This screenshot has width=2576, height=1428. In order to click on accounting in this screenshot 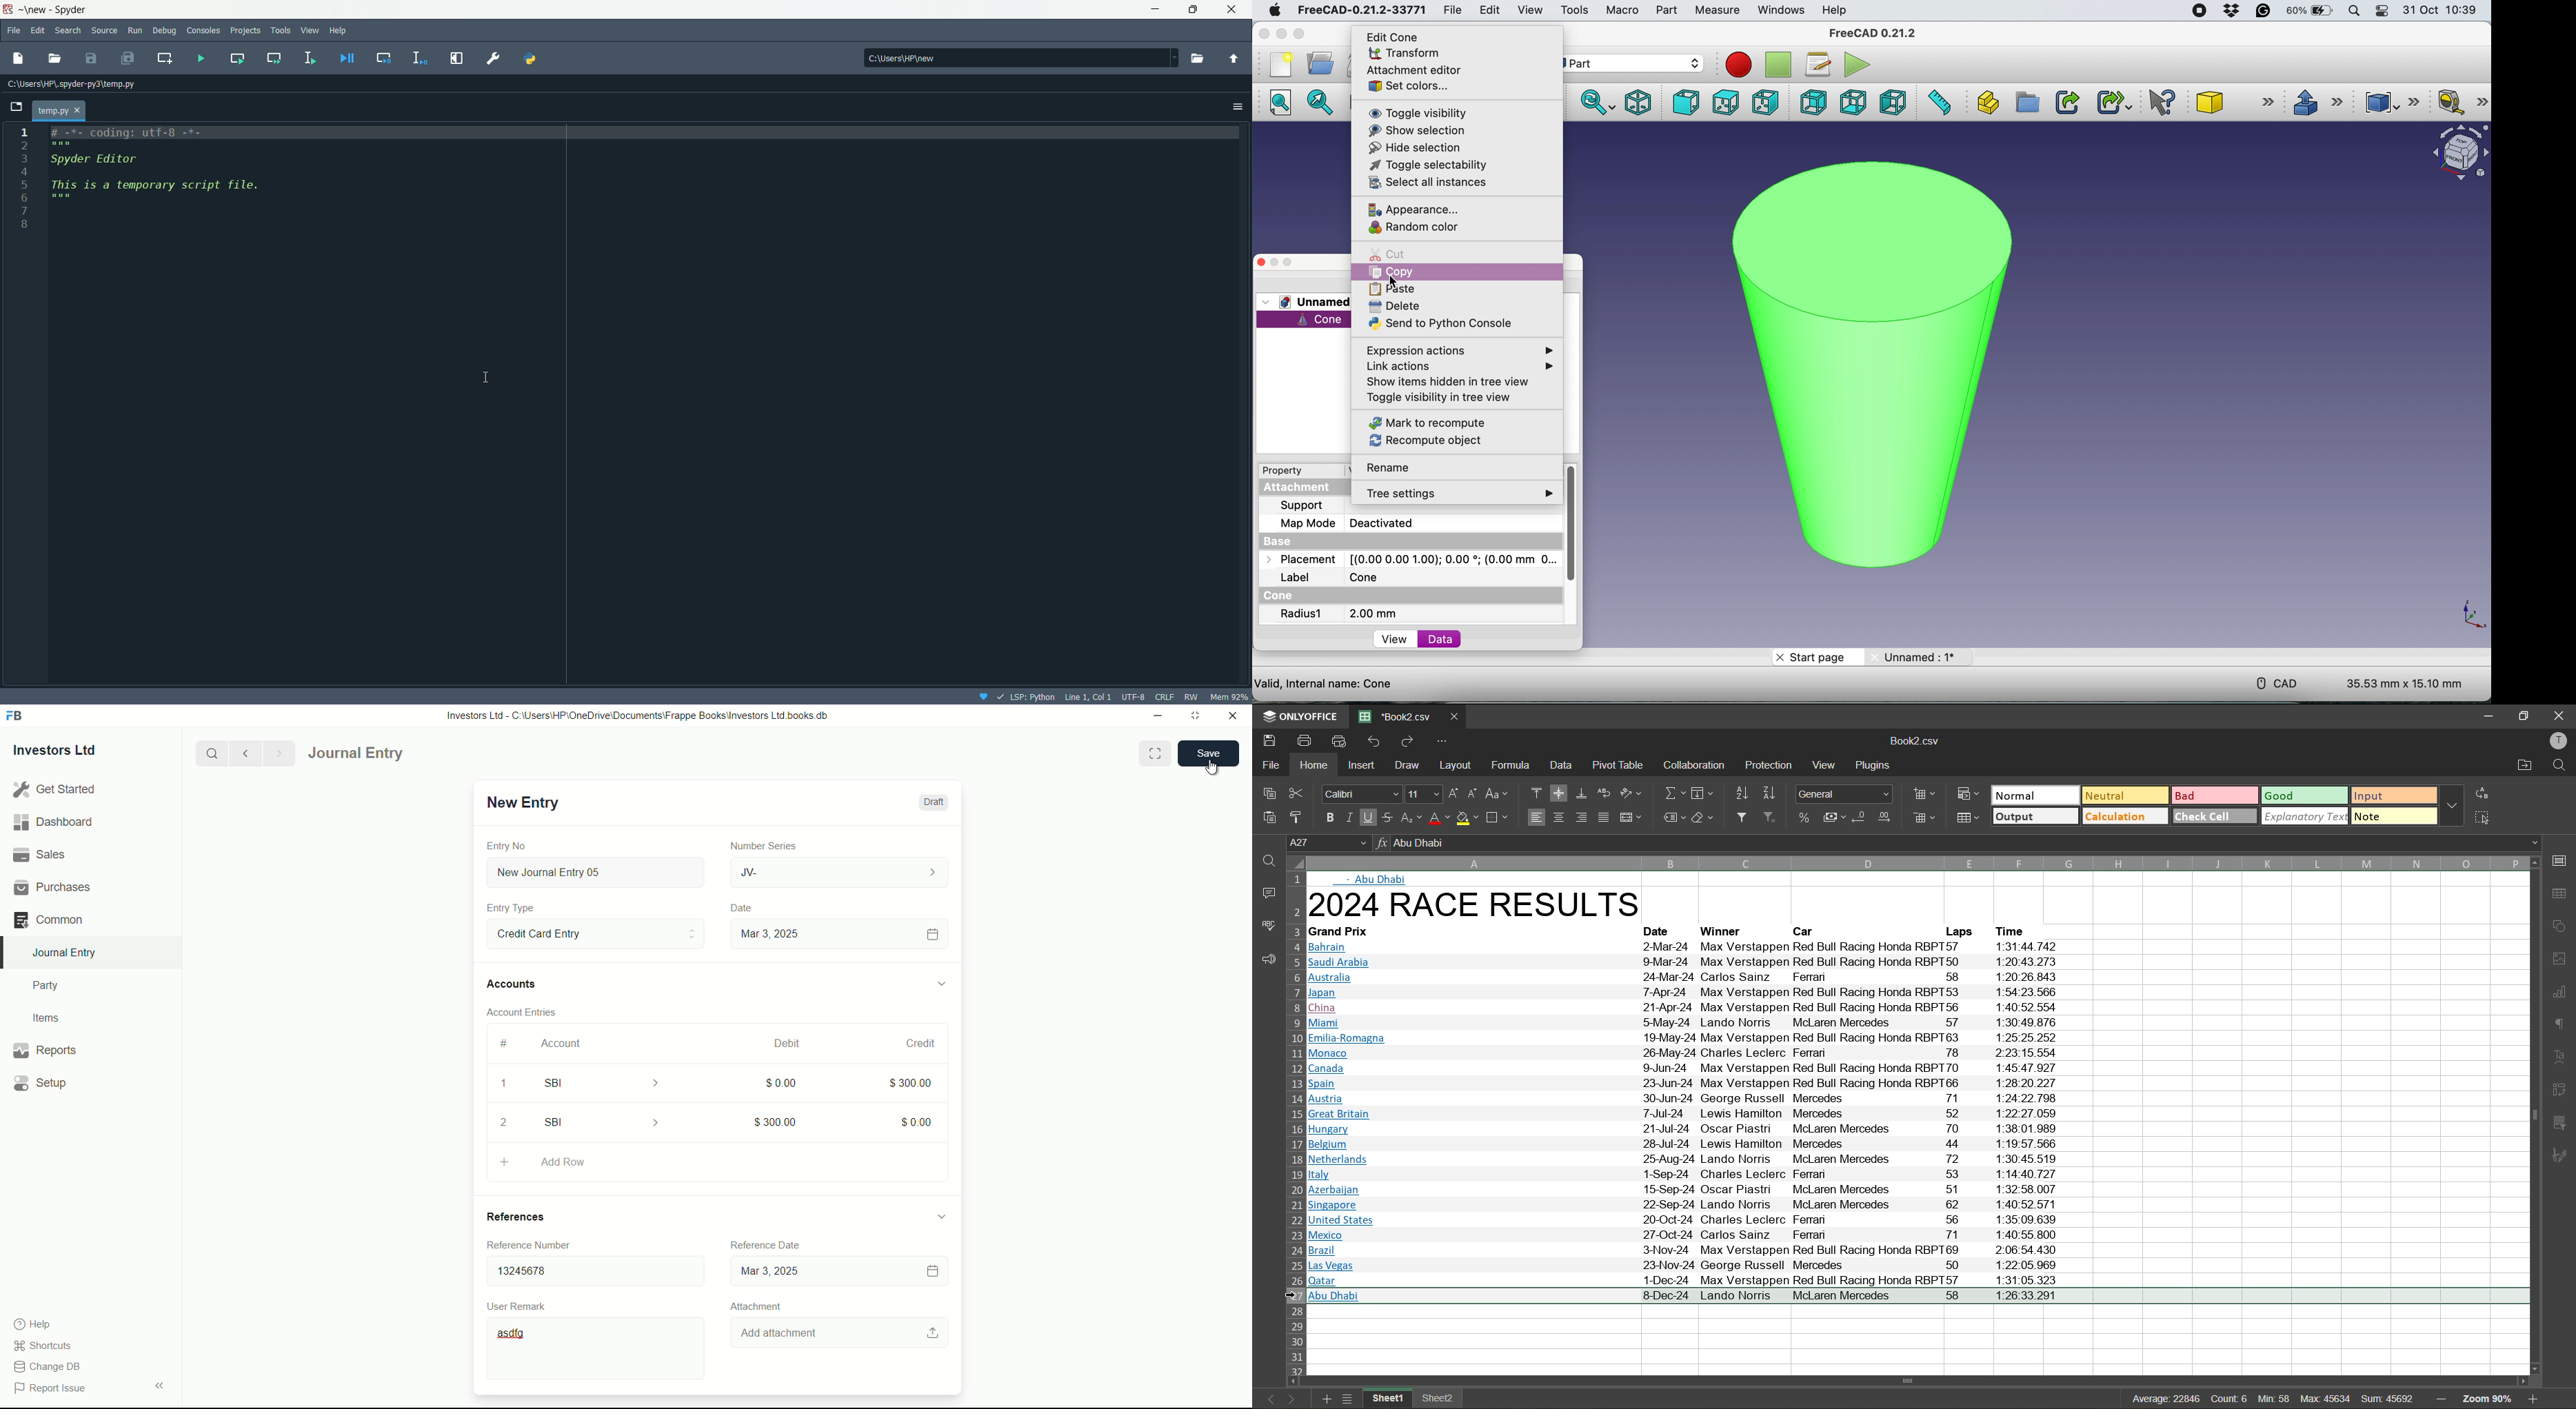, I will do `click(1833, 818)`.